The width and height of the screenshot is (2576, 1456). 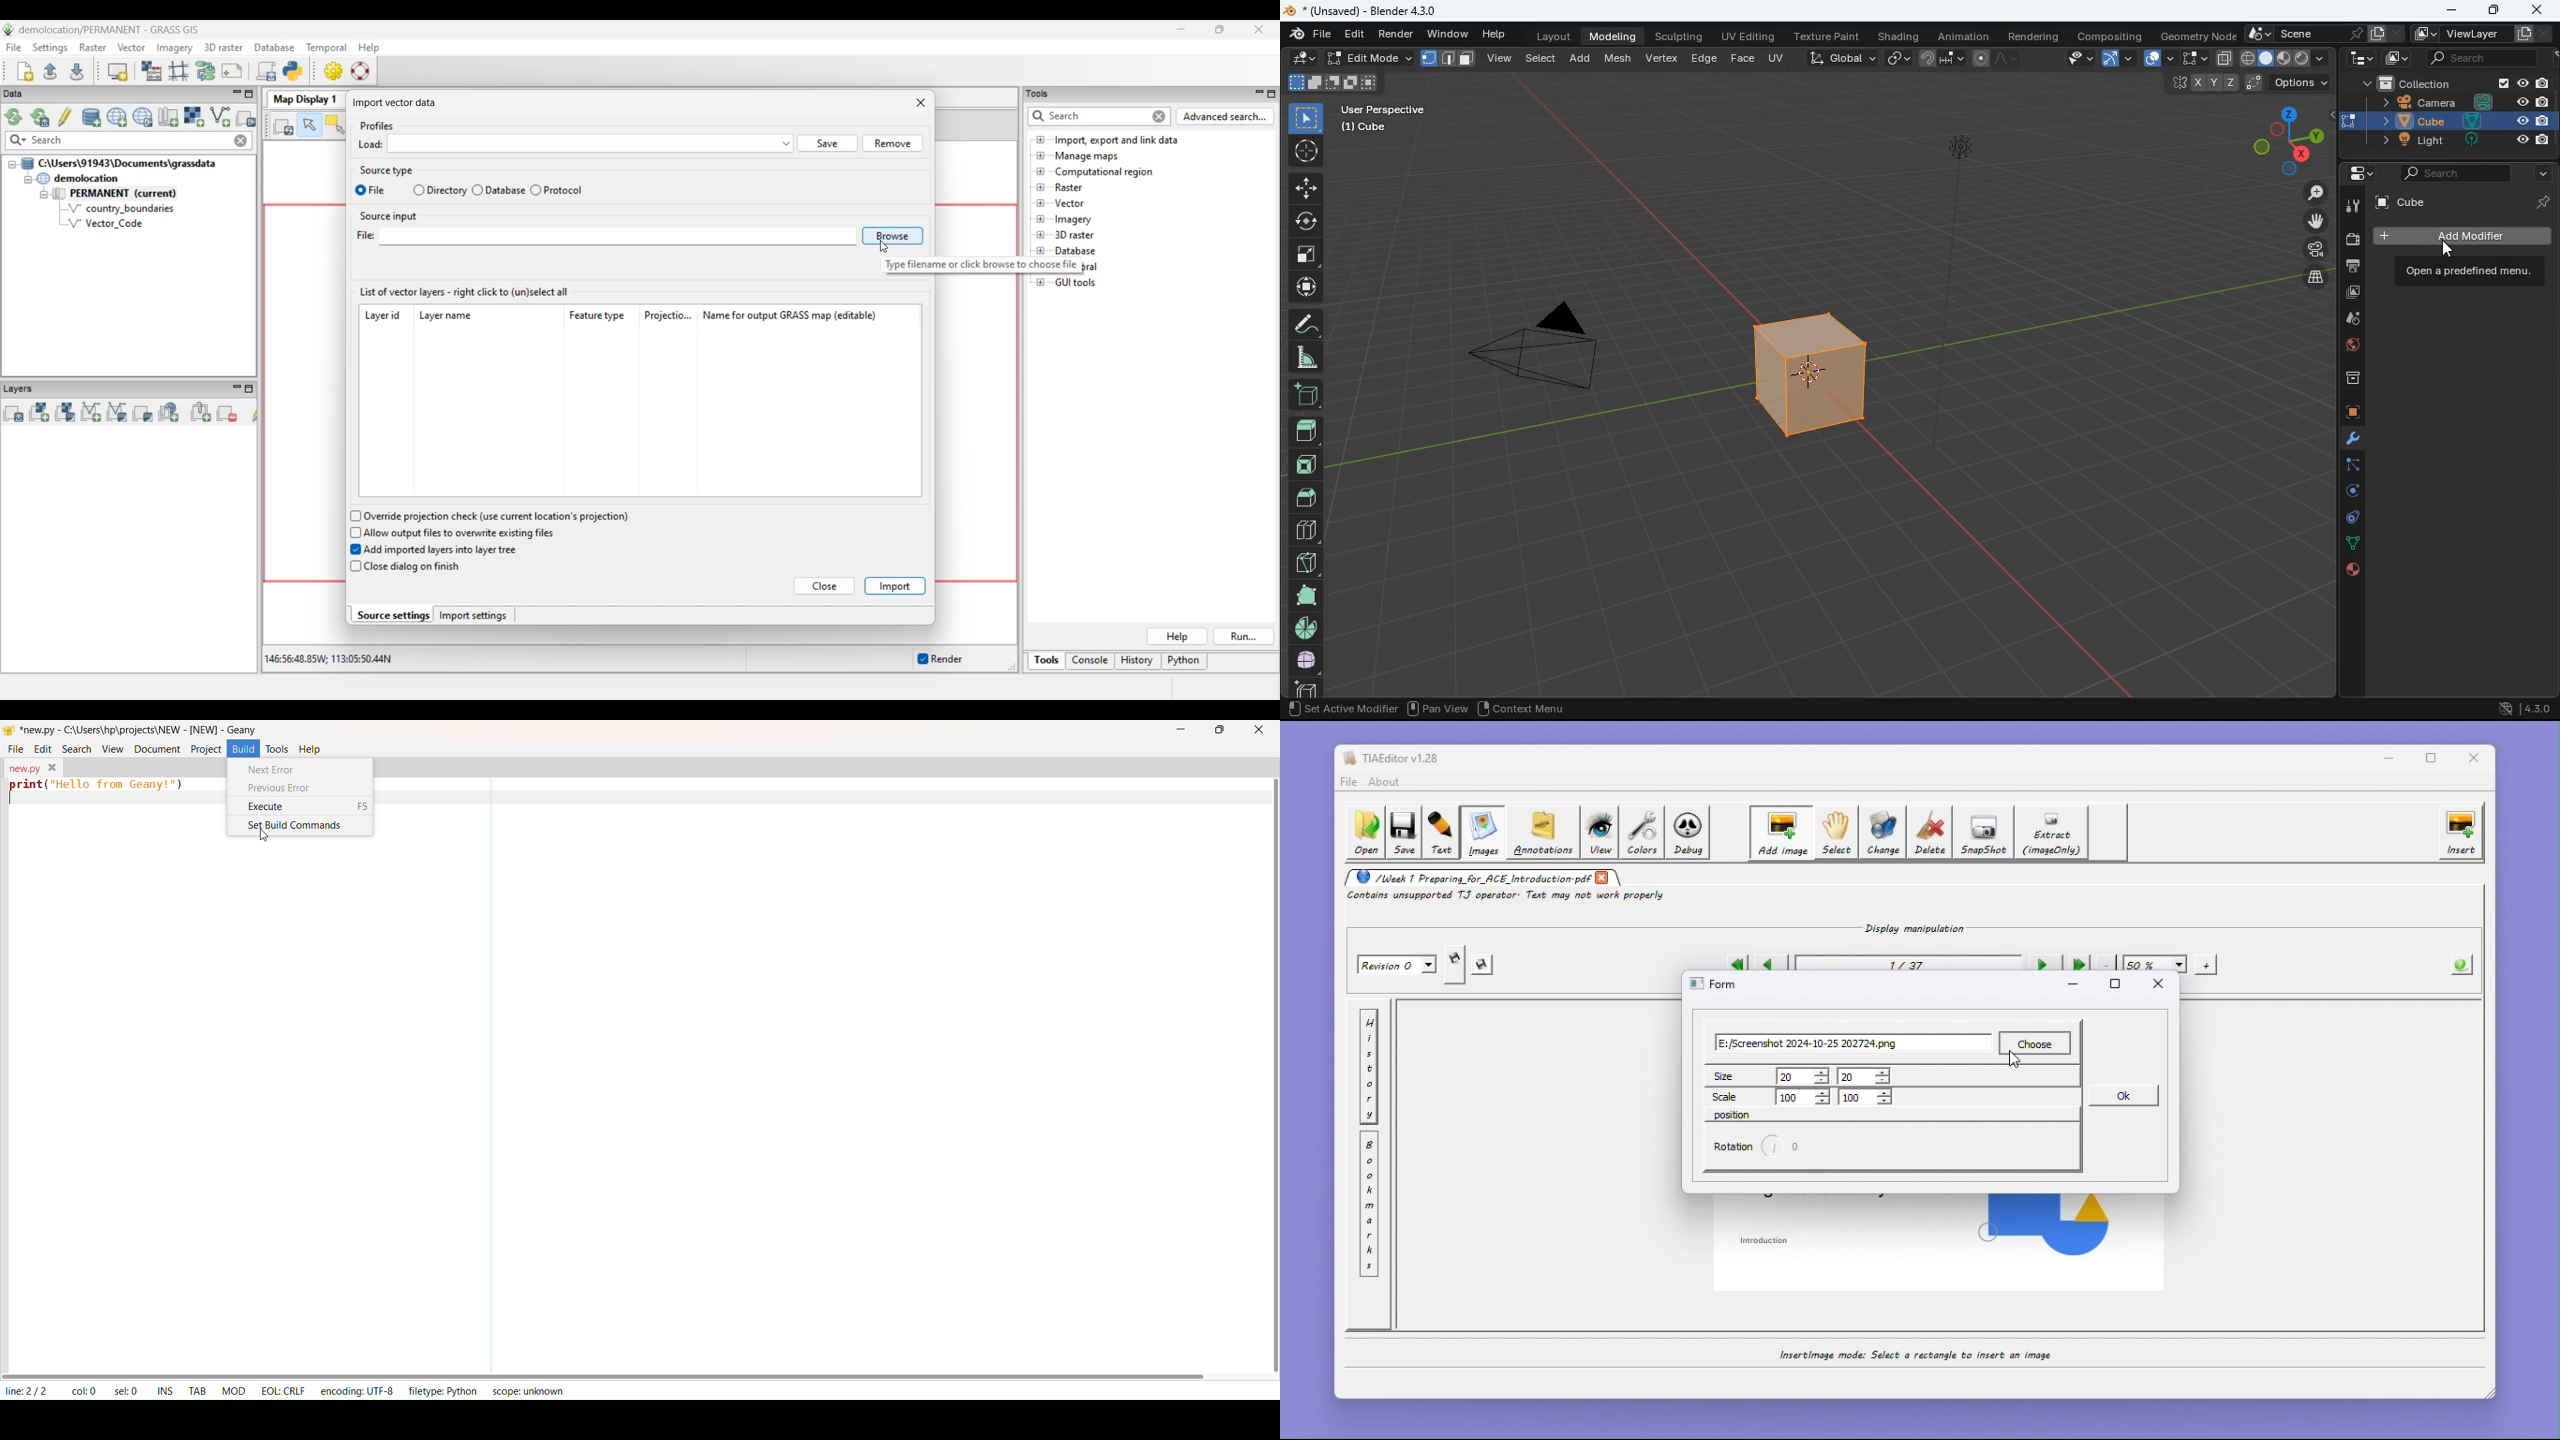 What do you see at coordinates (1304, 323) in the screenshot?
I see `draw` at bounding box center [1304, 323].